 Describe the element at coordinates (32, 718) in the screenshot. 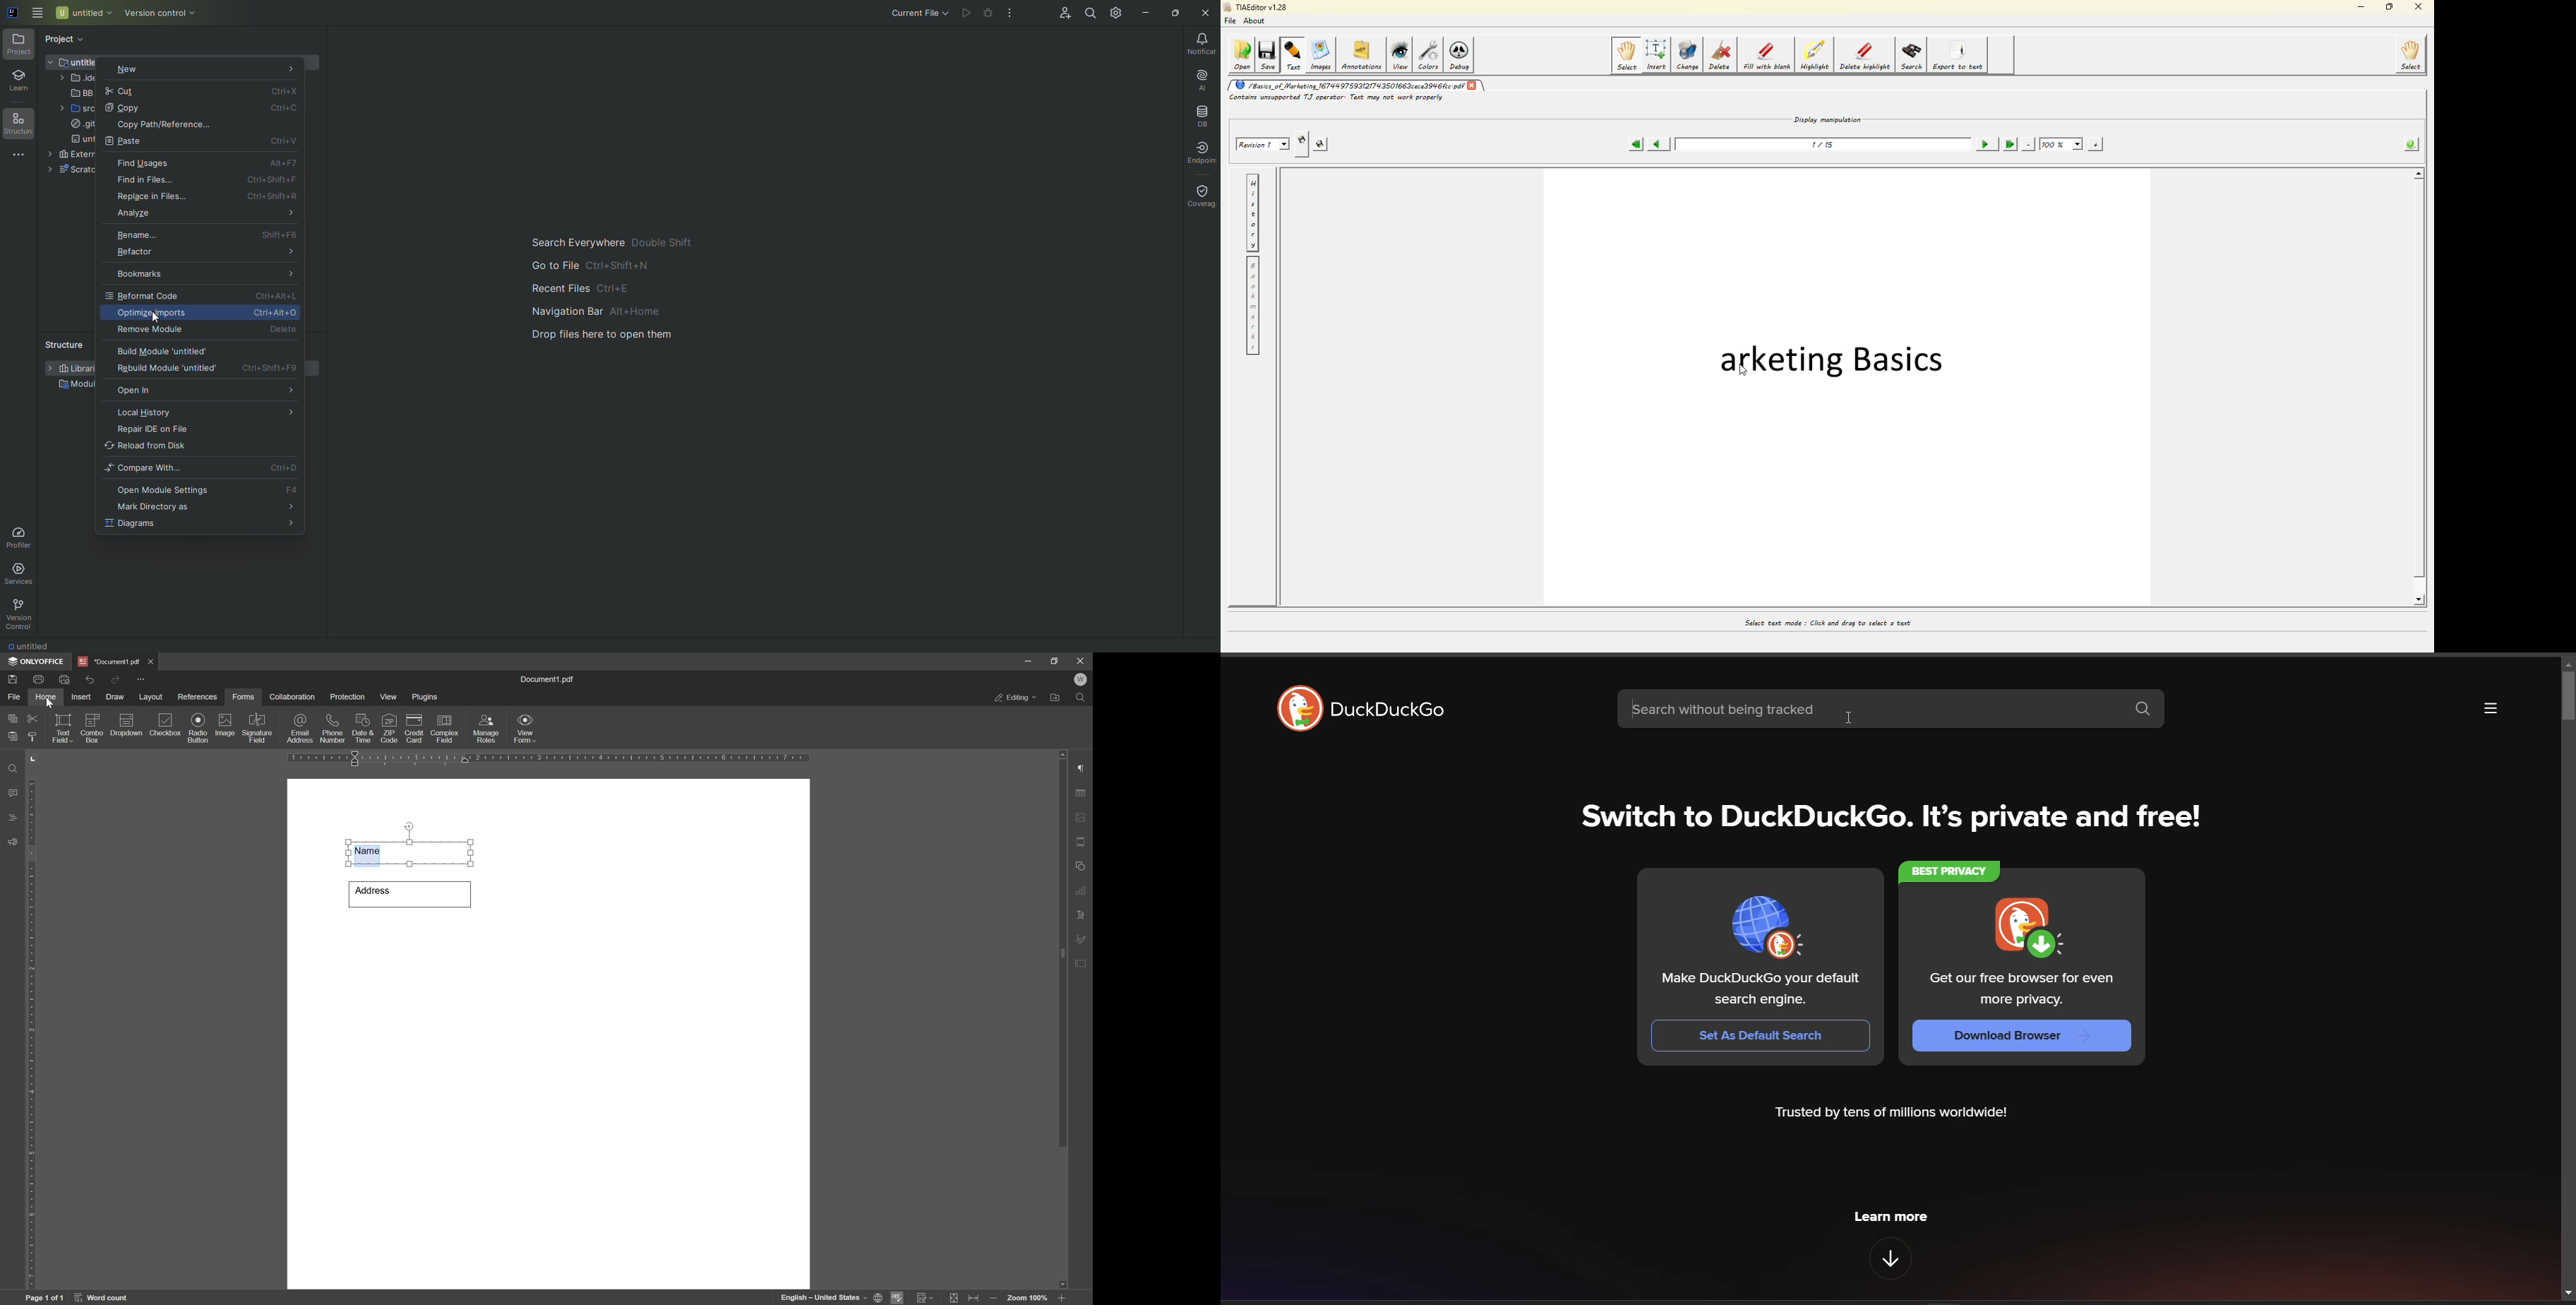

I see `cut` at that location.